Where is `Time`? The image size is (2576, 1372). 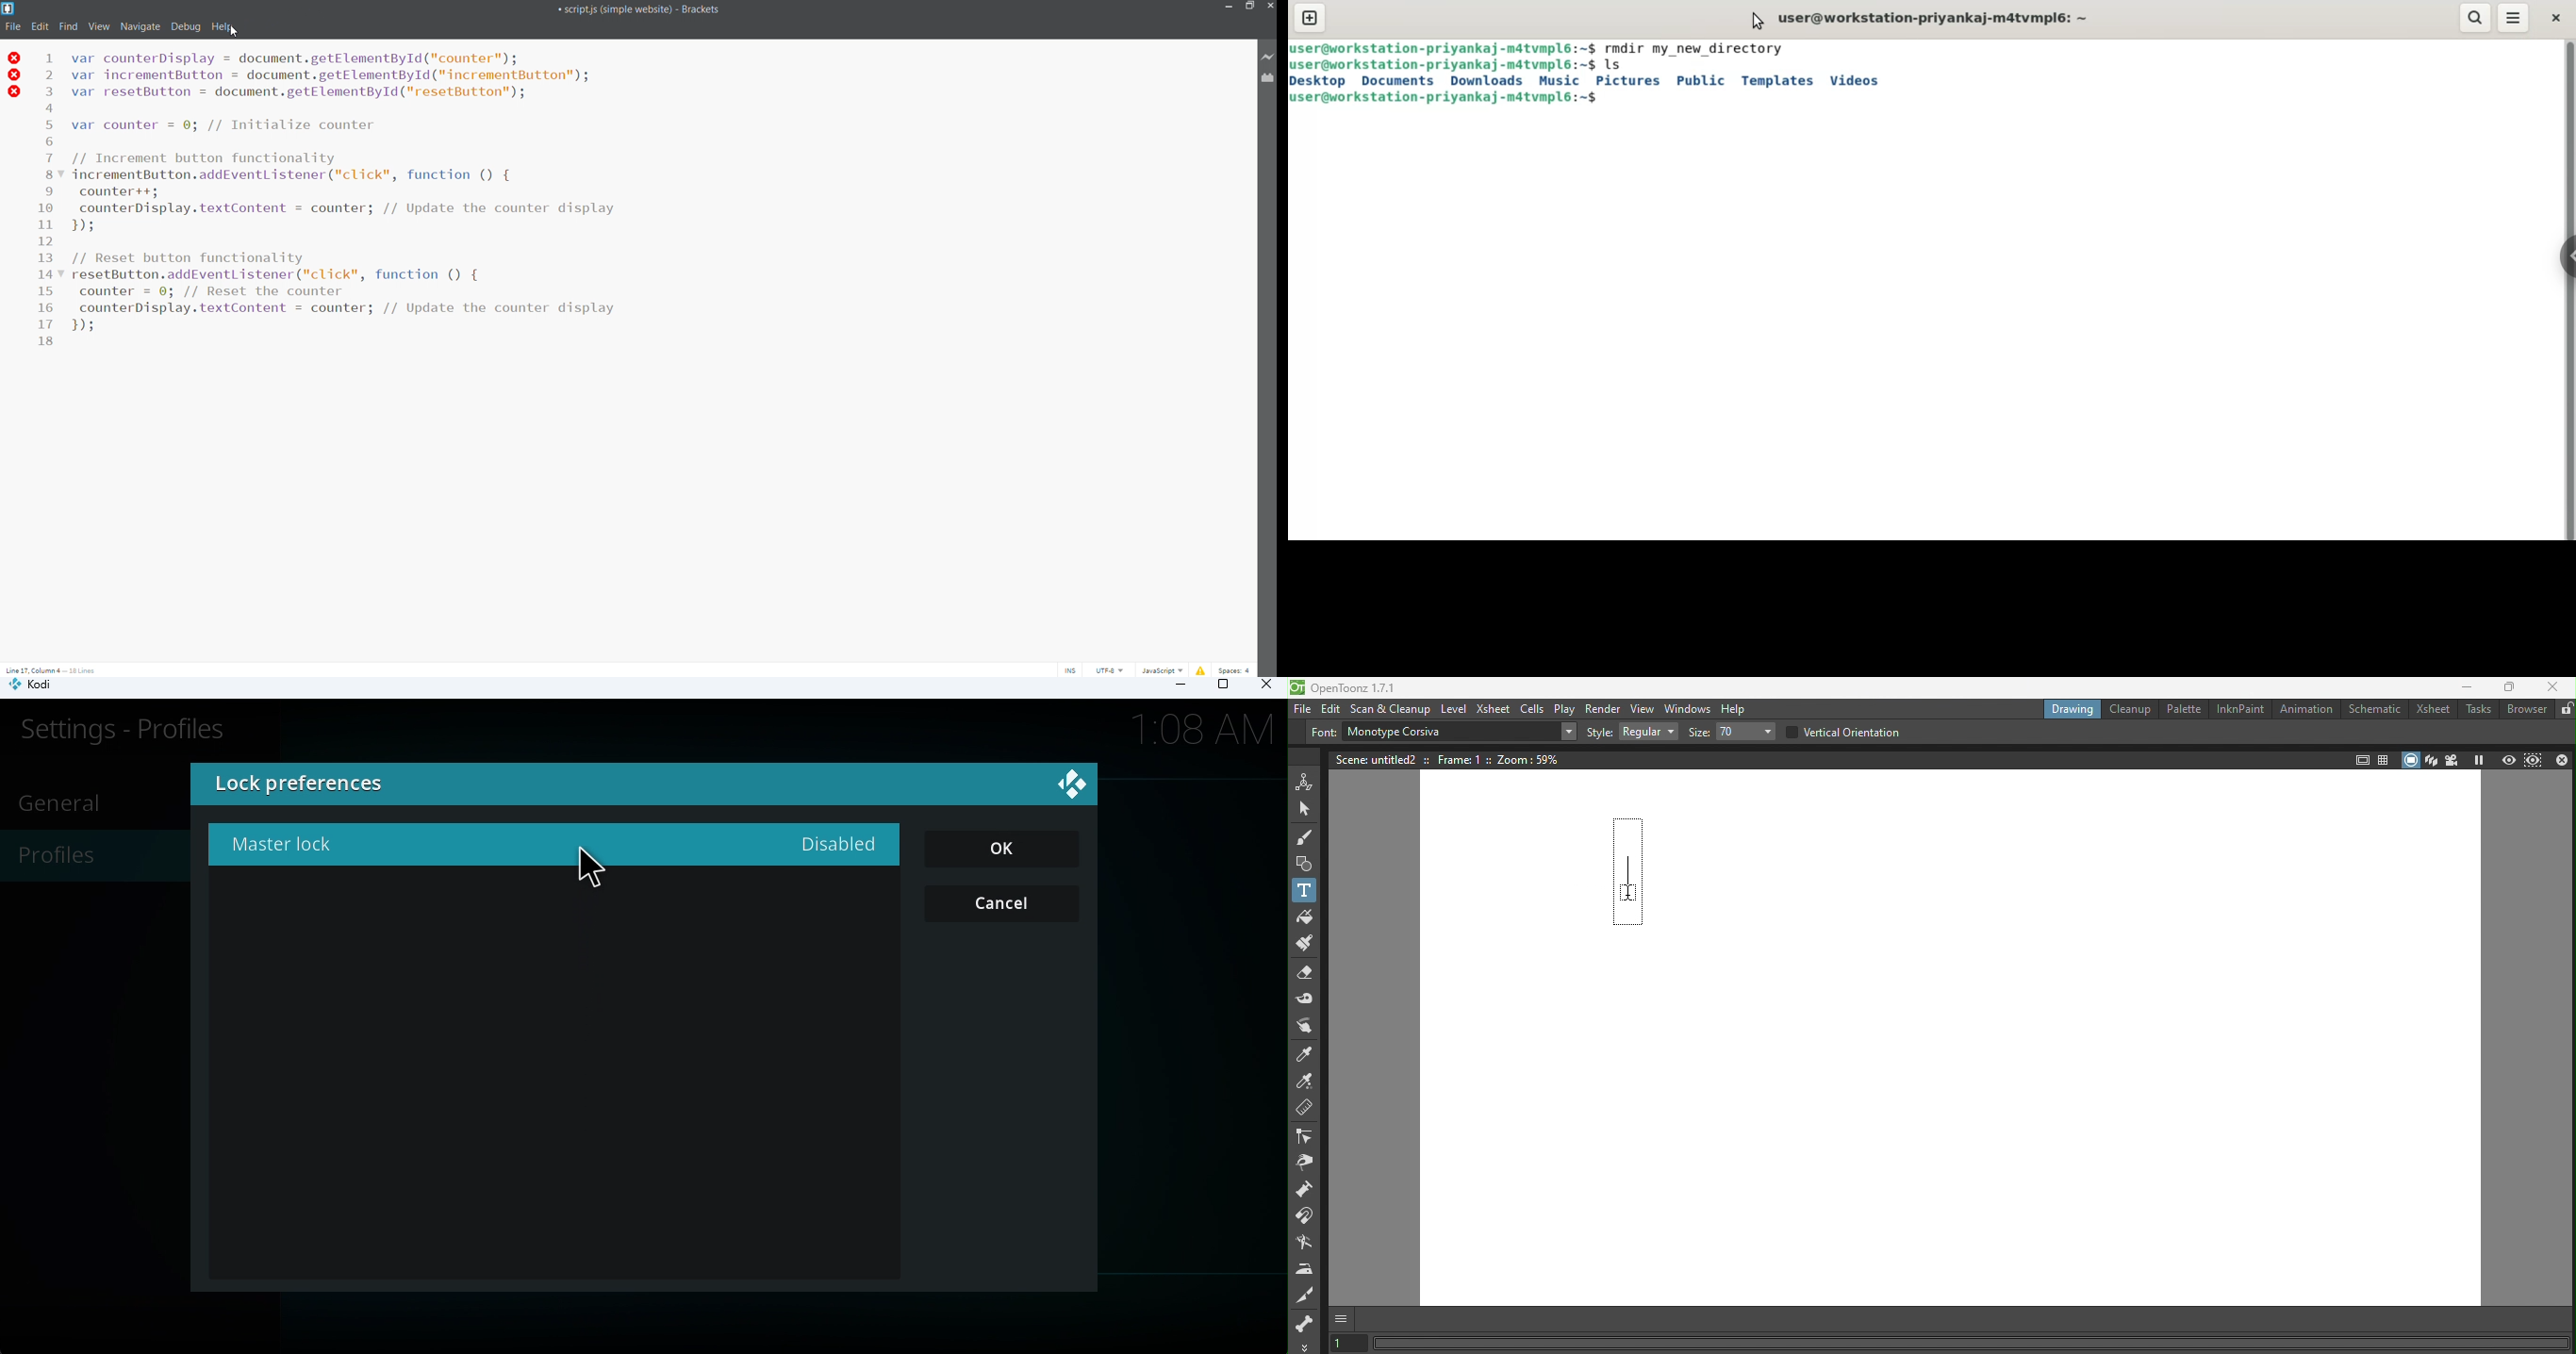
Time is located at coordinates (1204, 727).